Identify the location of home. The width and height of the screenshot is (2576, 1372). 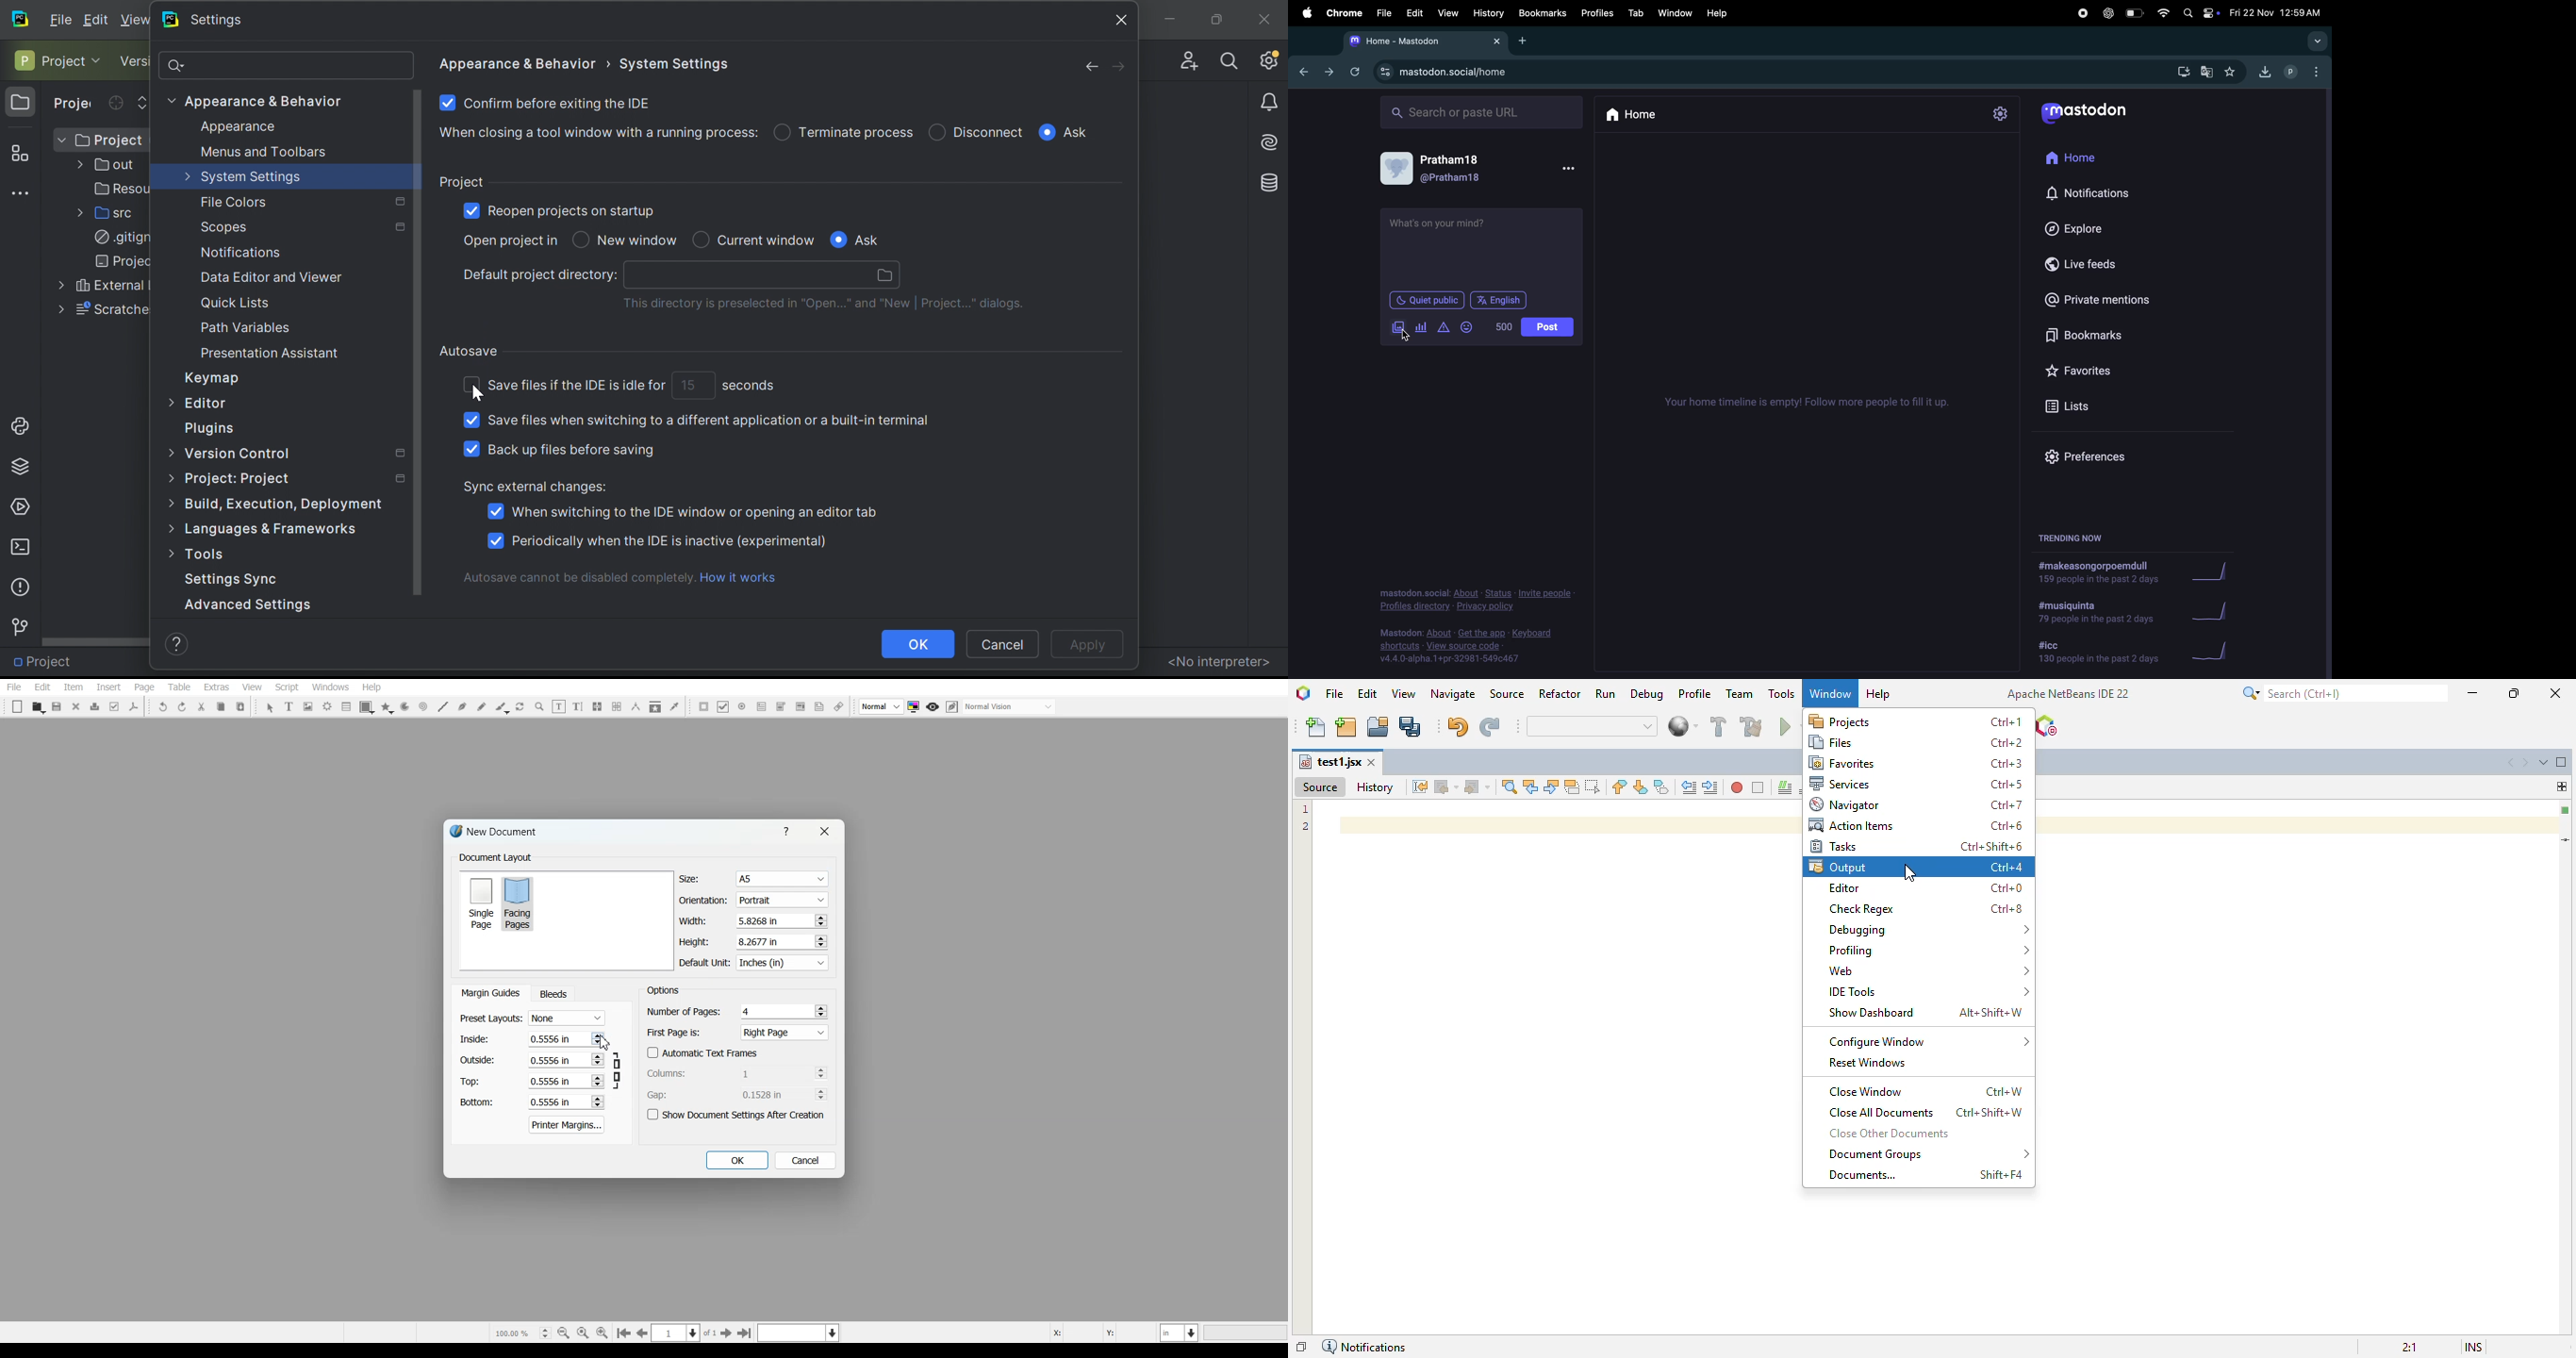
(1637, 115).